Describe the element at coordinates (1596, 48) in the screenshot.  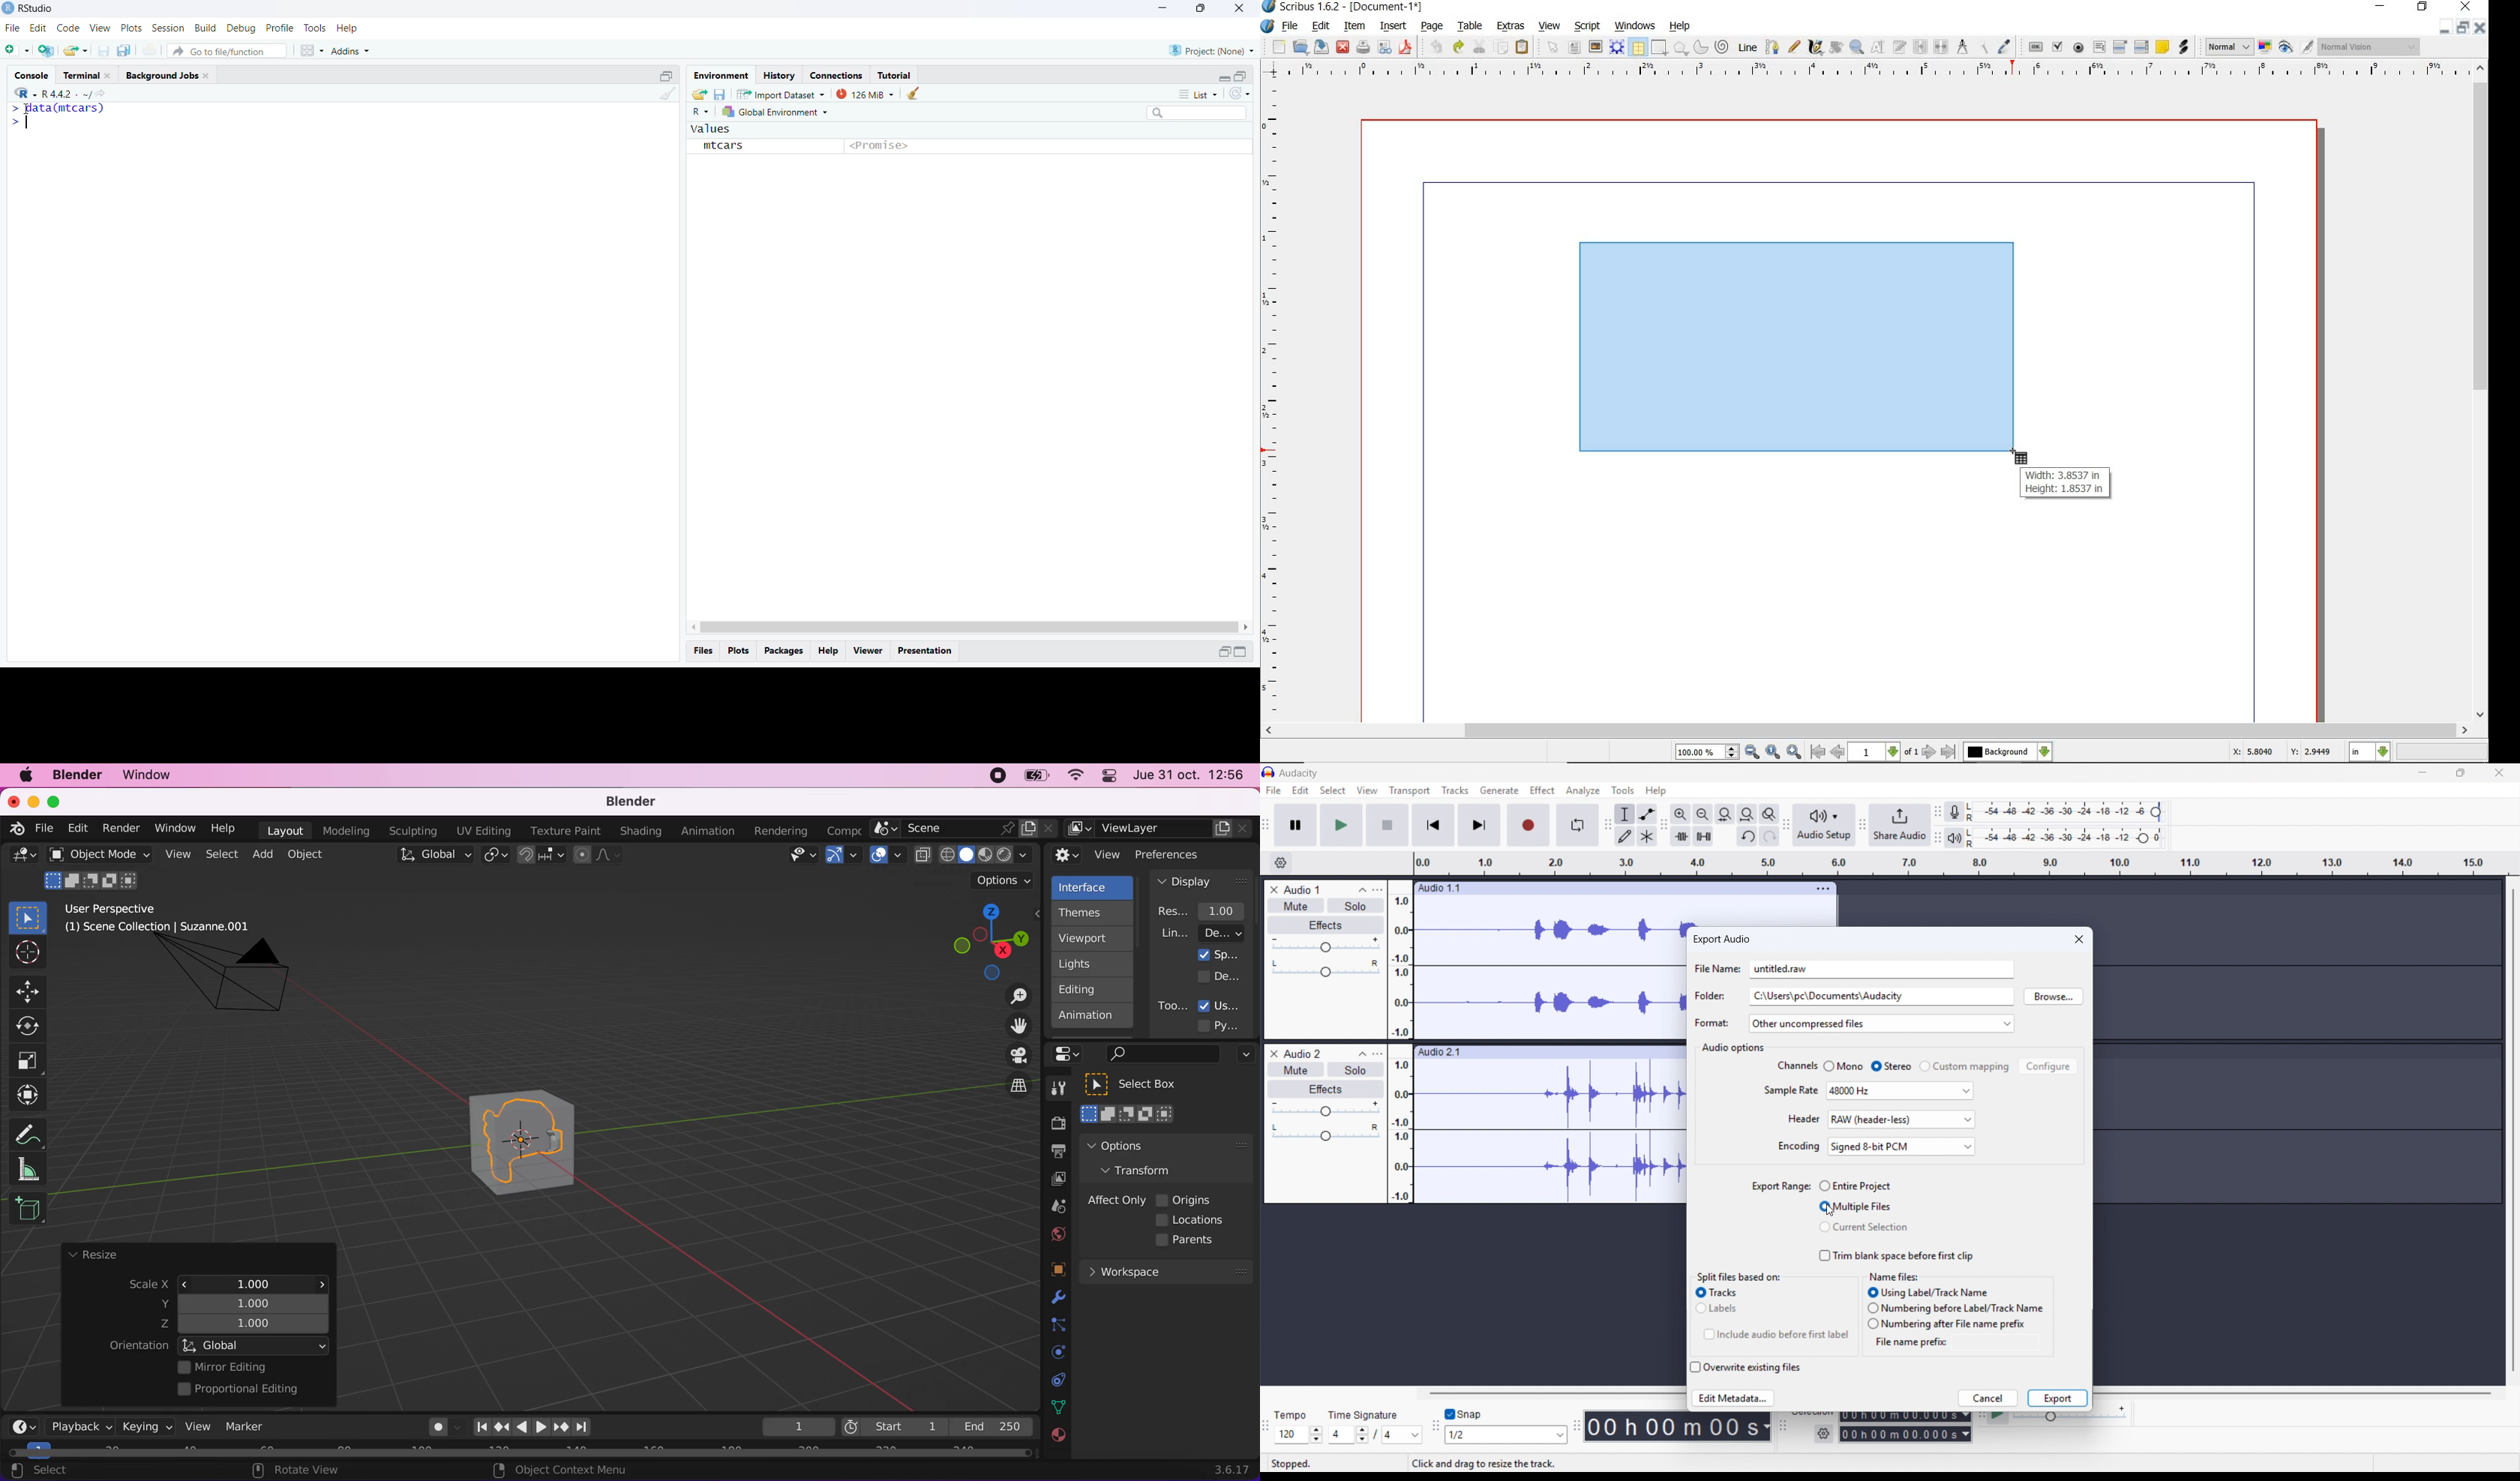
I see `image` at that location.